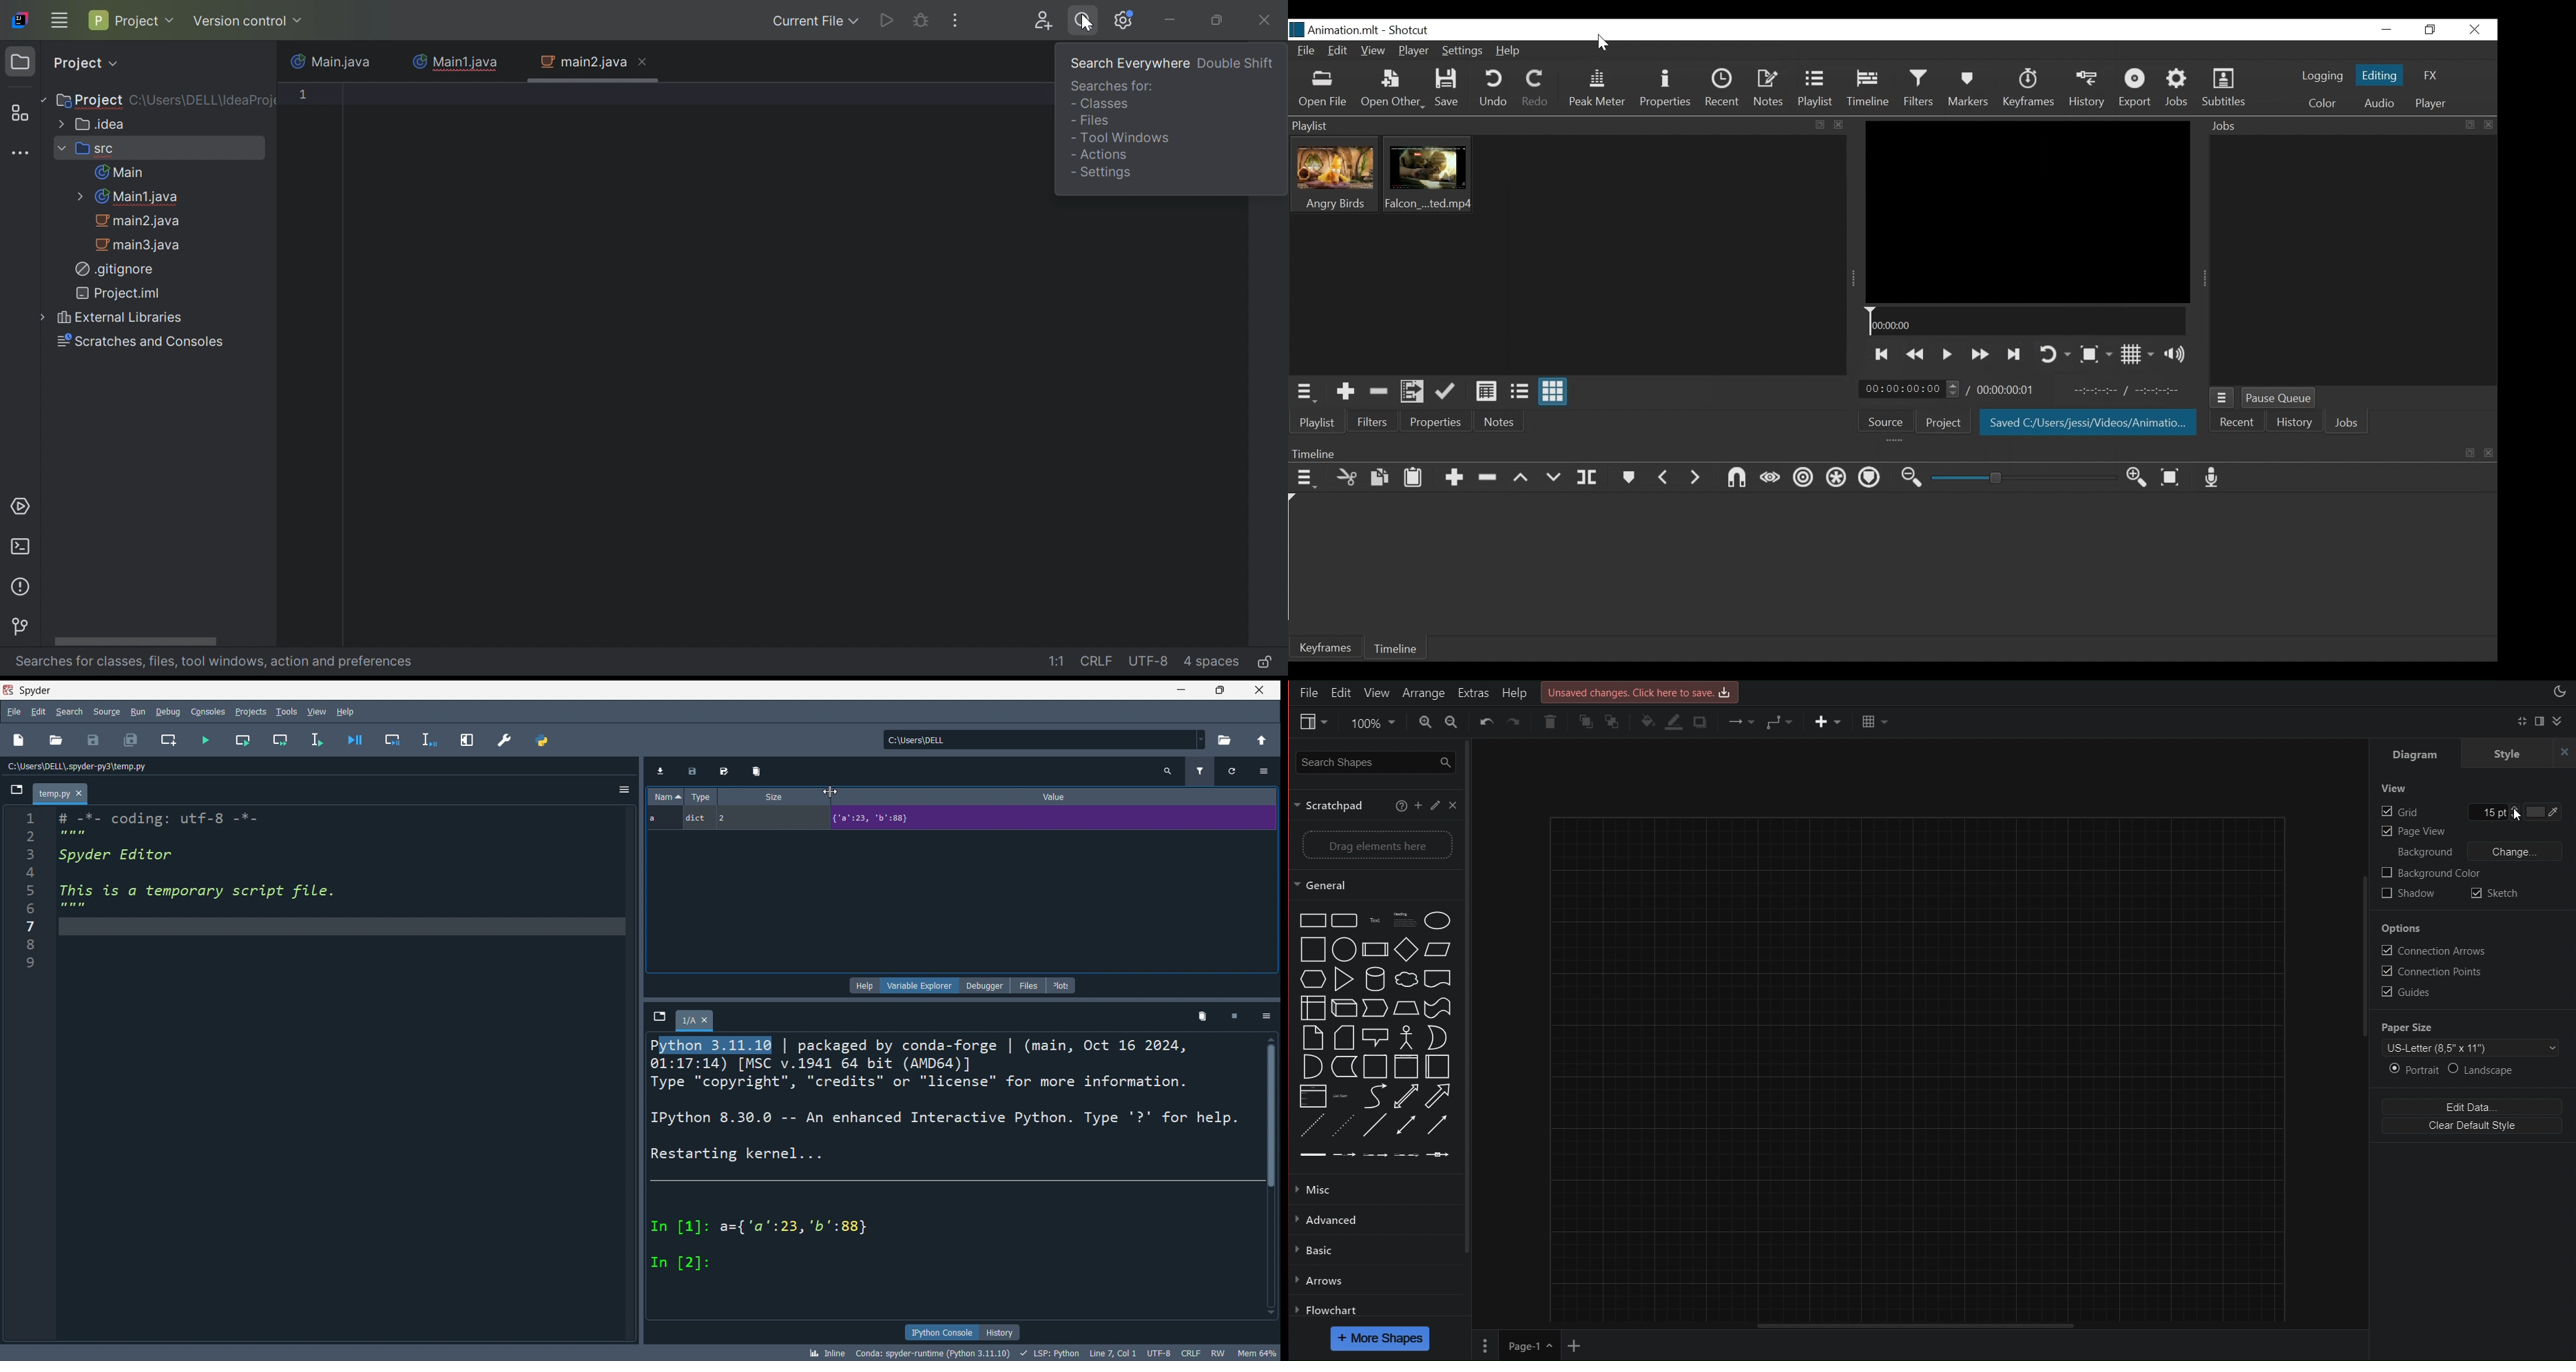 This screenshot has width=2576, height=1372. Describe the element at coordinates (1555, 393) in the screenshot. I see `View as icons` at that location.